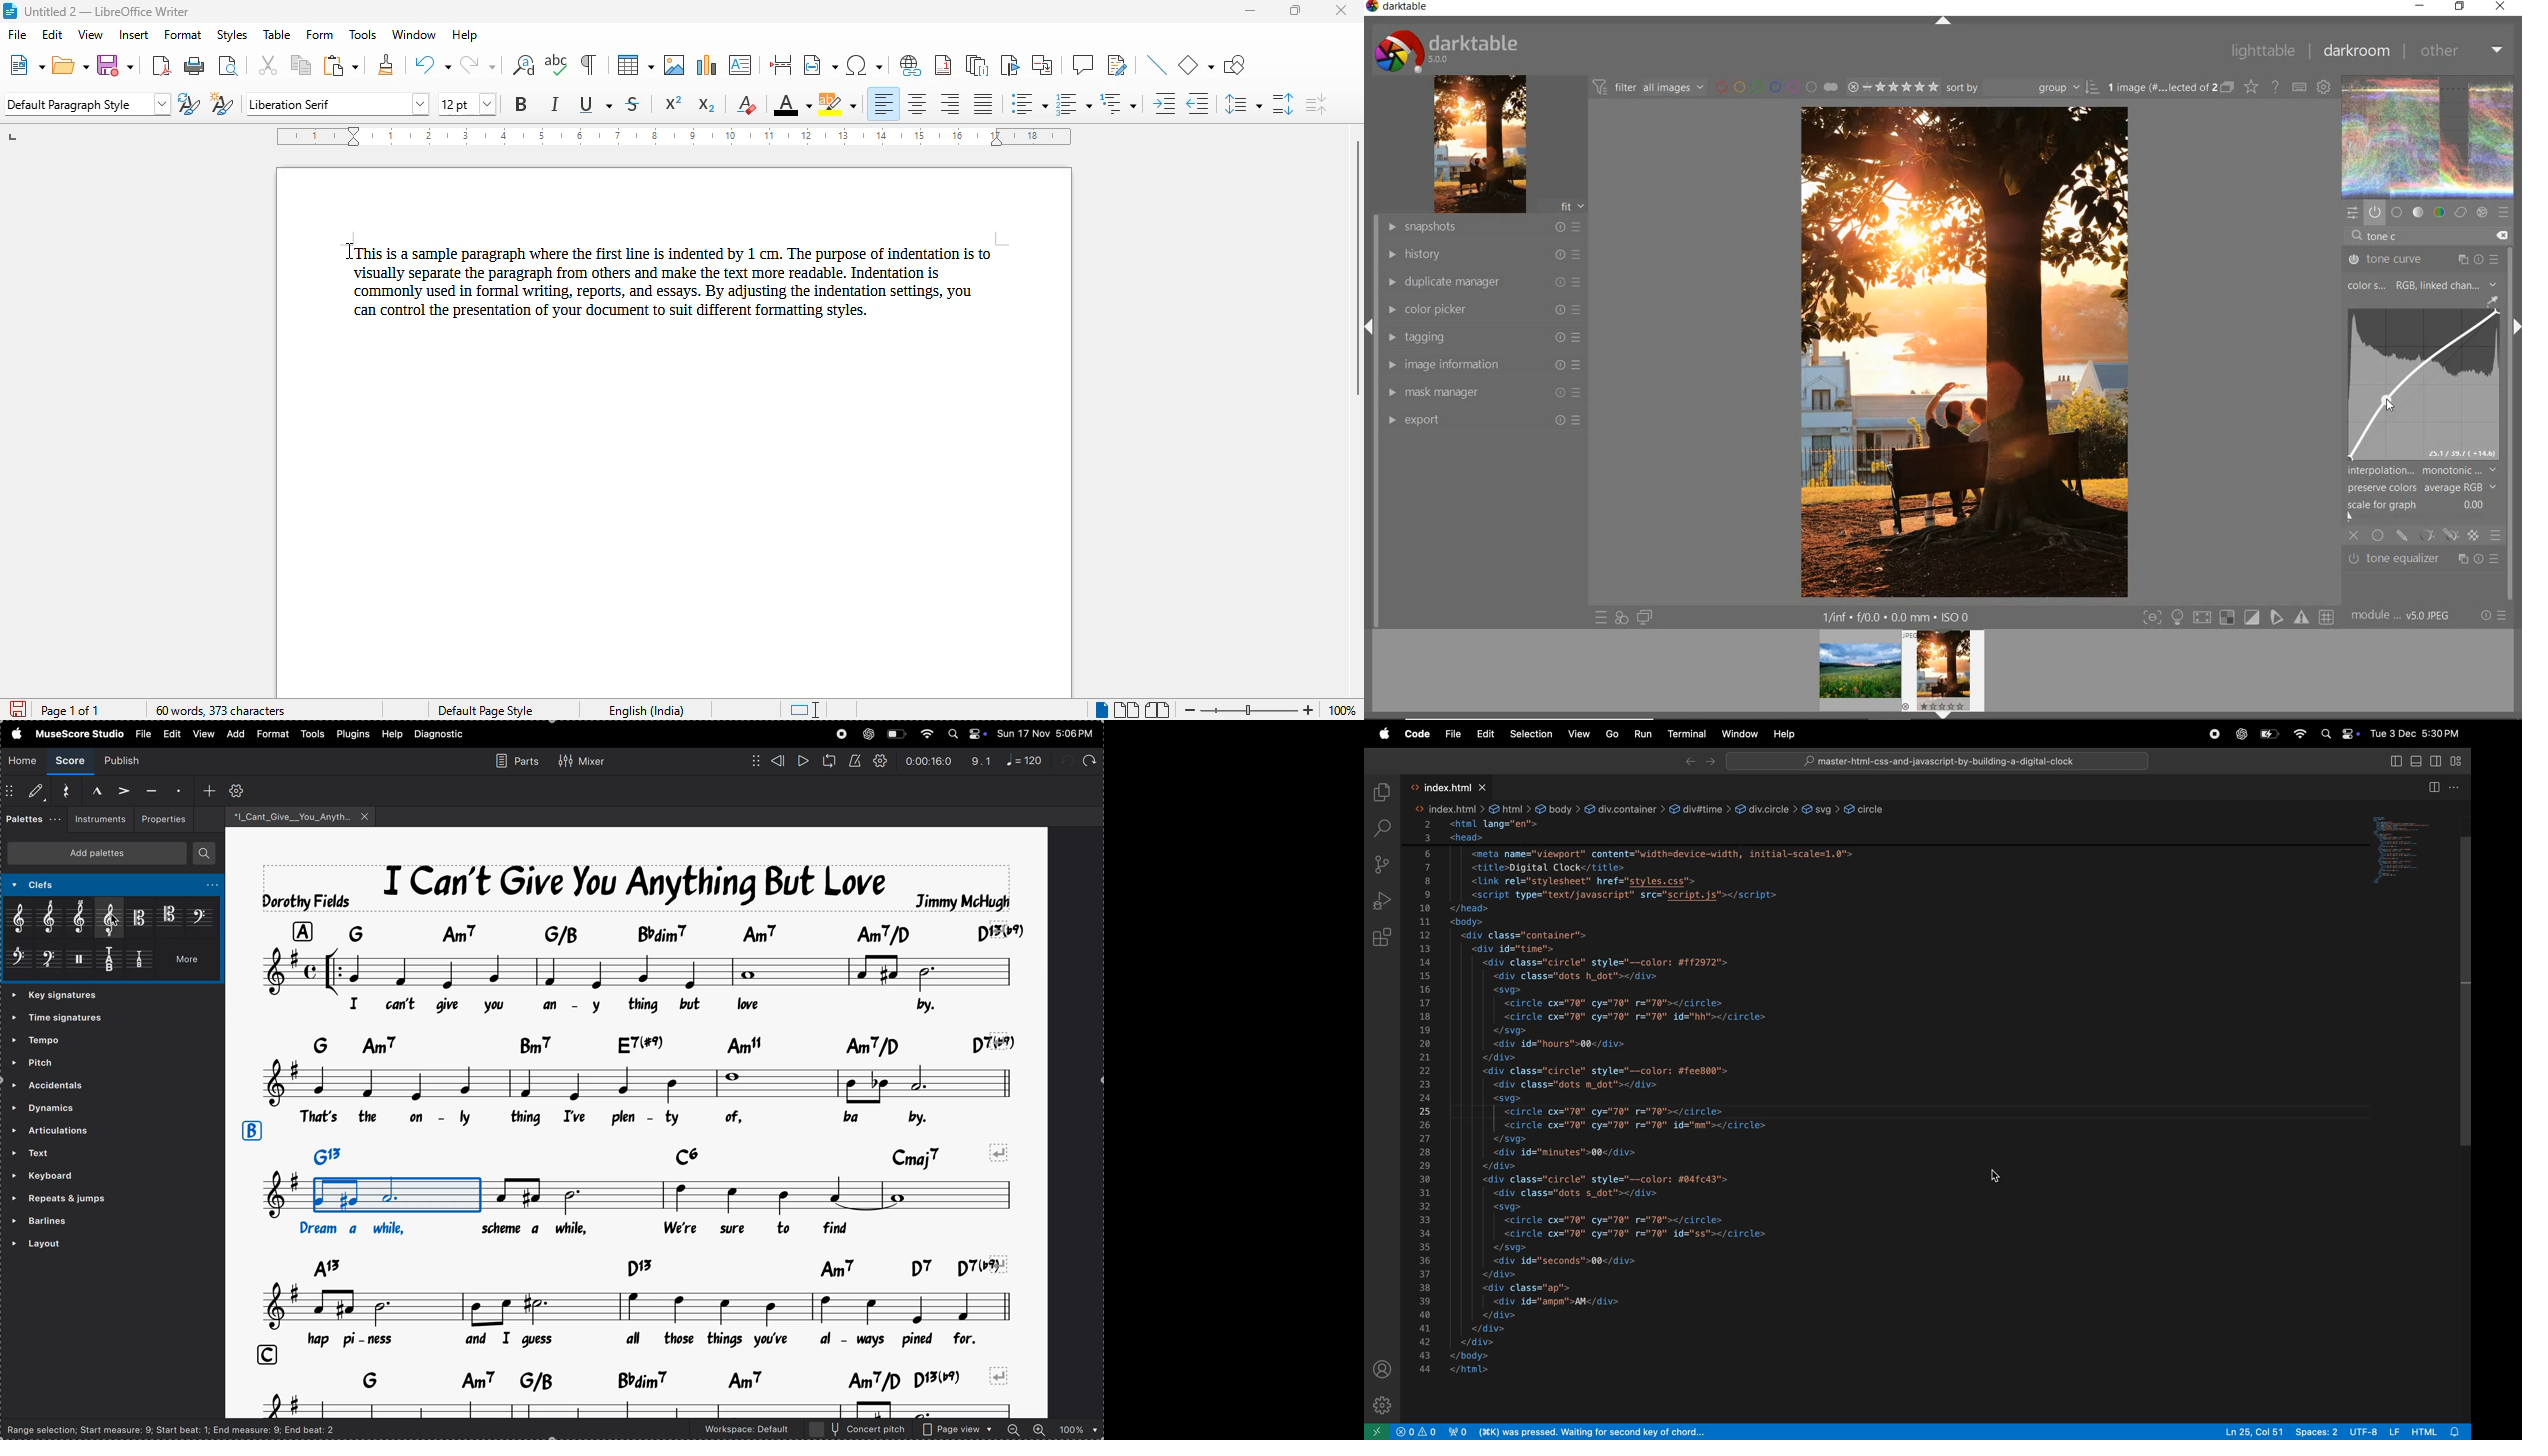 The image size is (2548, 1456). What do you see at coordinates (1896, 670) in the screenshot?
I see `Image preview` at bounding box center [1896, 670].